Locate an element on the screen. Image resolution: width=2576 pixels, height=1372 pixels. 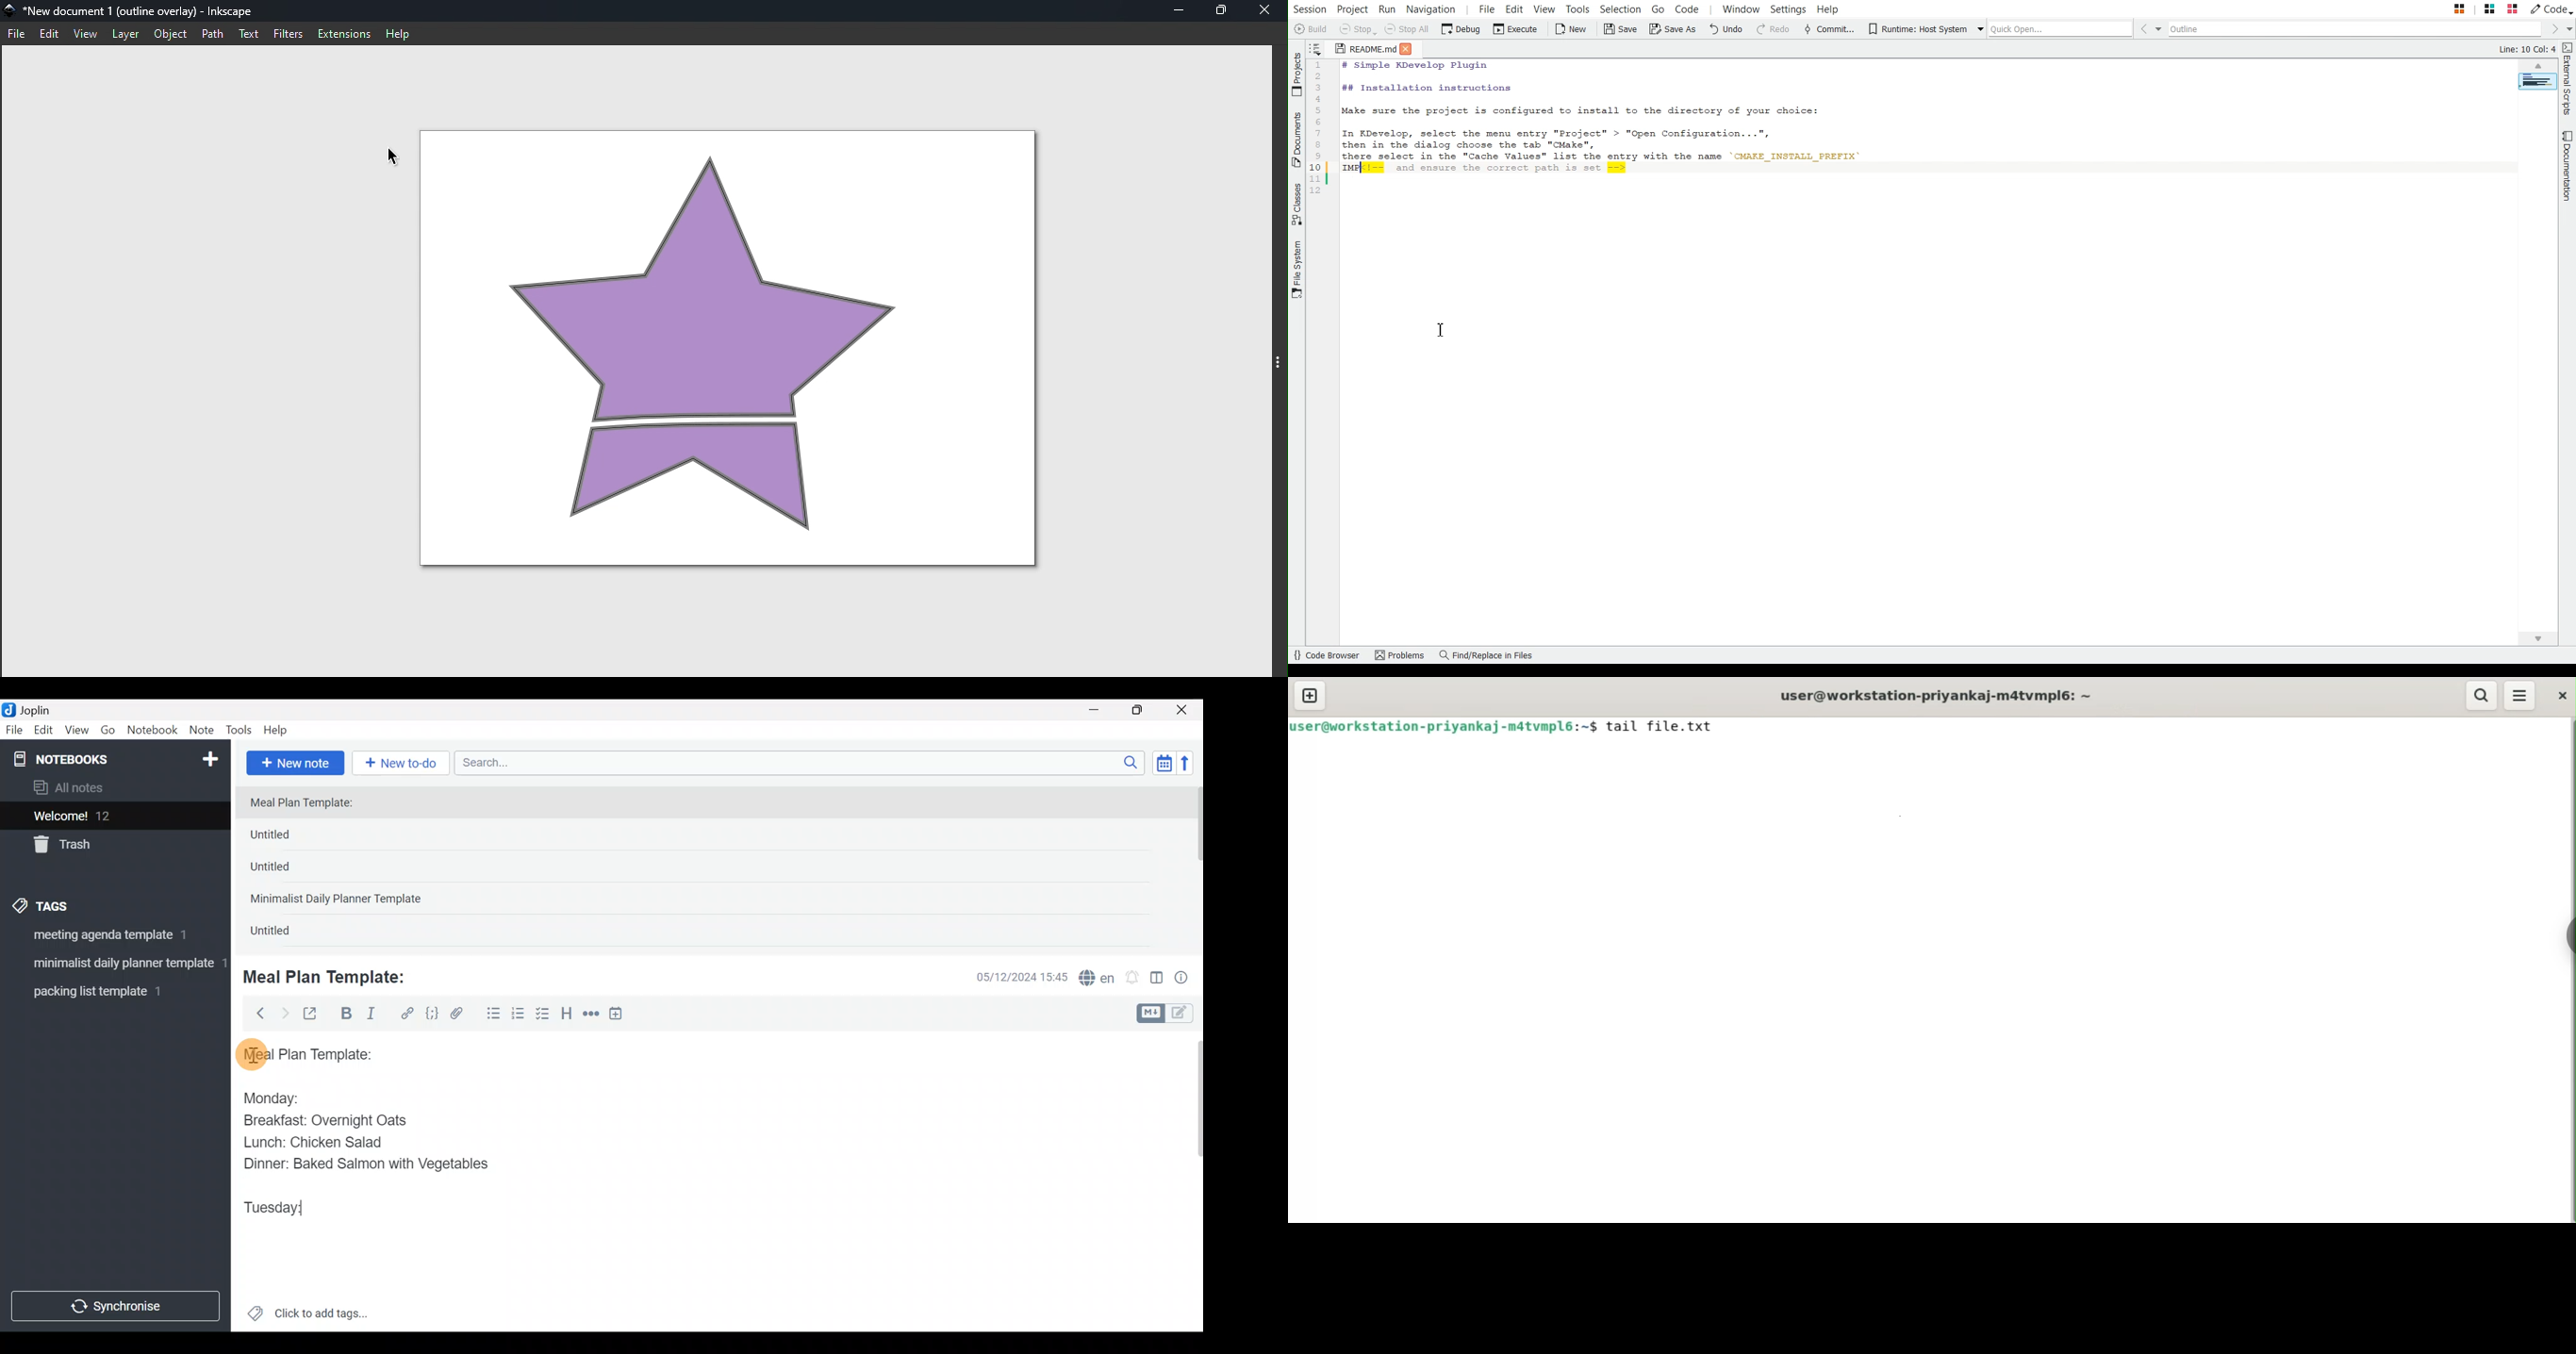
Breakfast: Overnight Oats is located at coordinates (323, 1122).